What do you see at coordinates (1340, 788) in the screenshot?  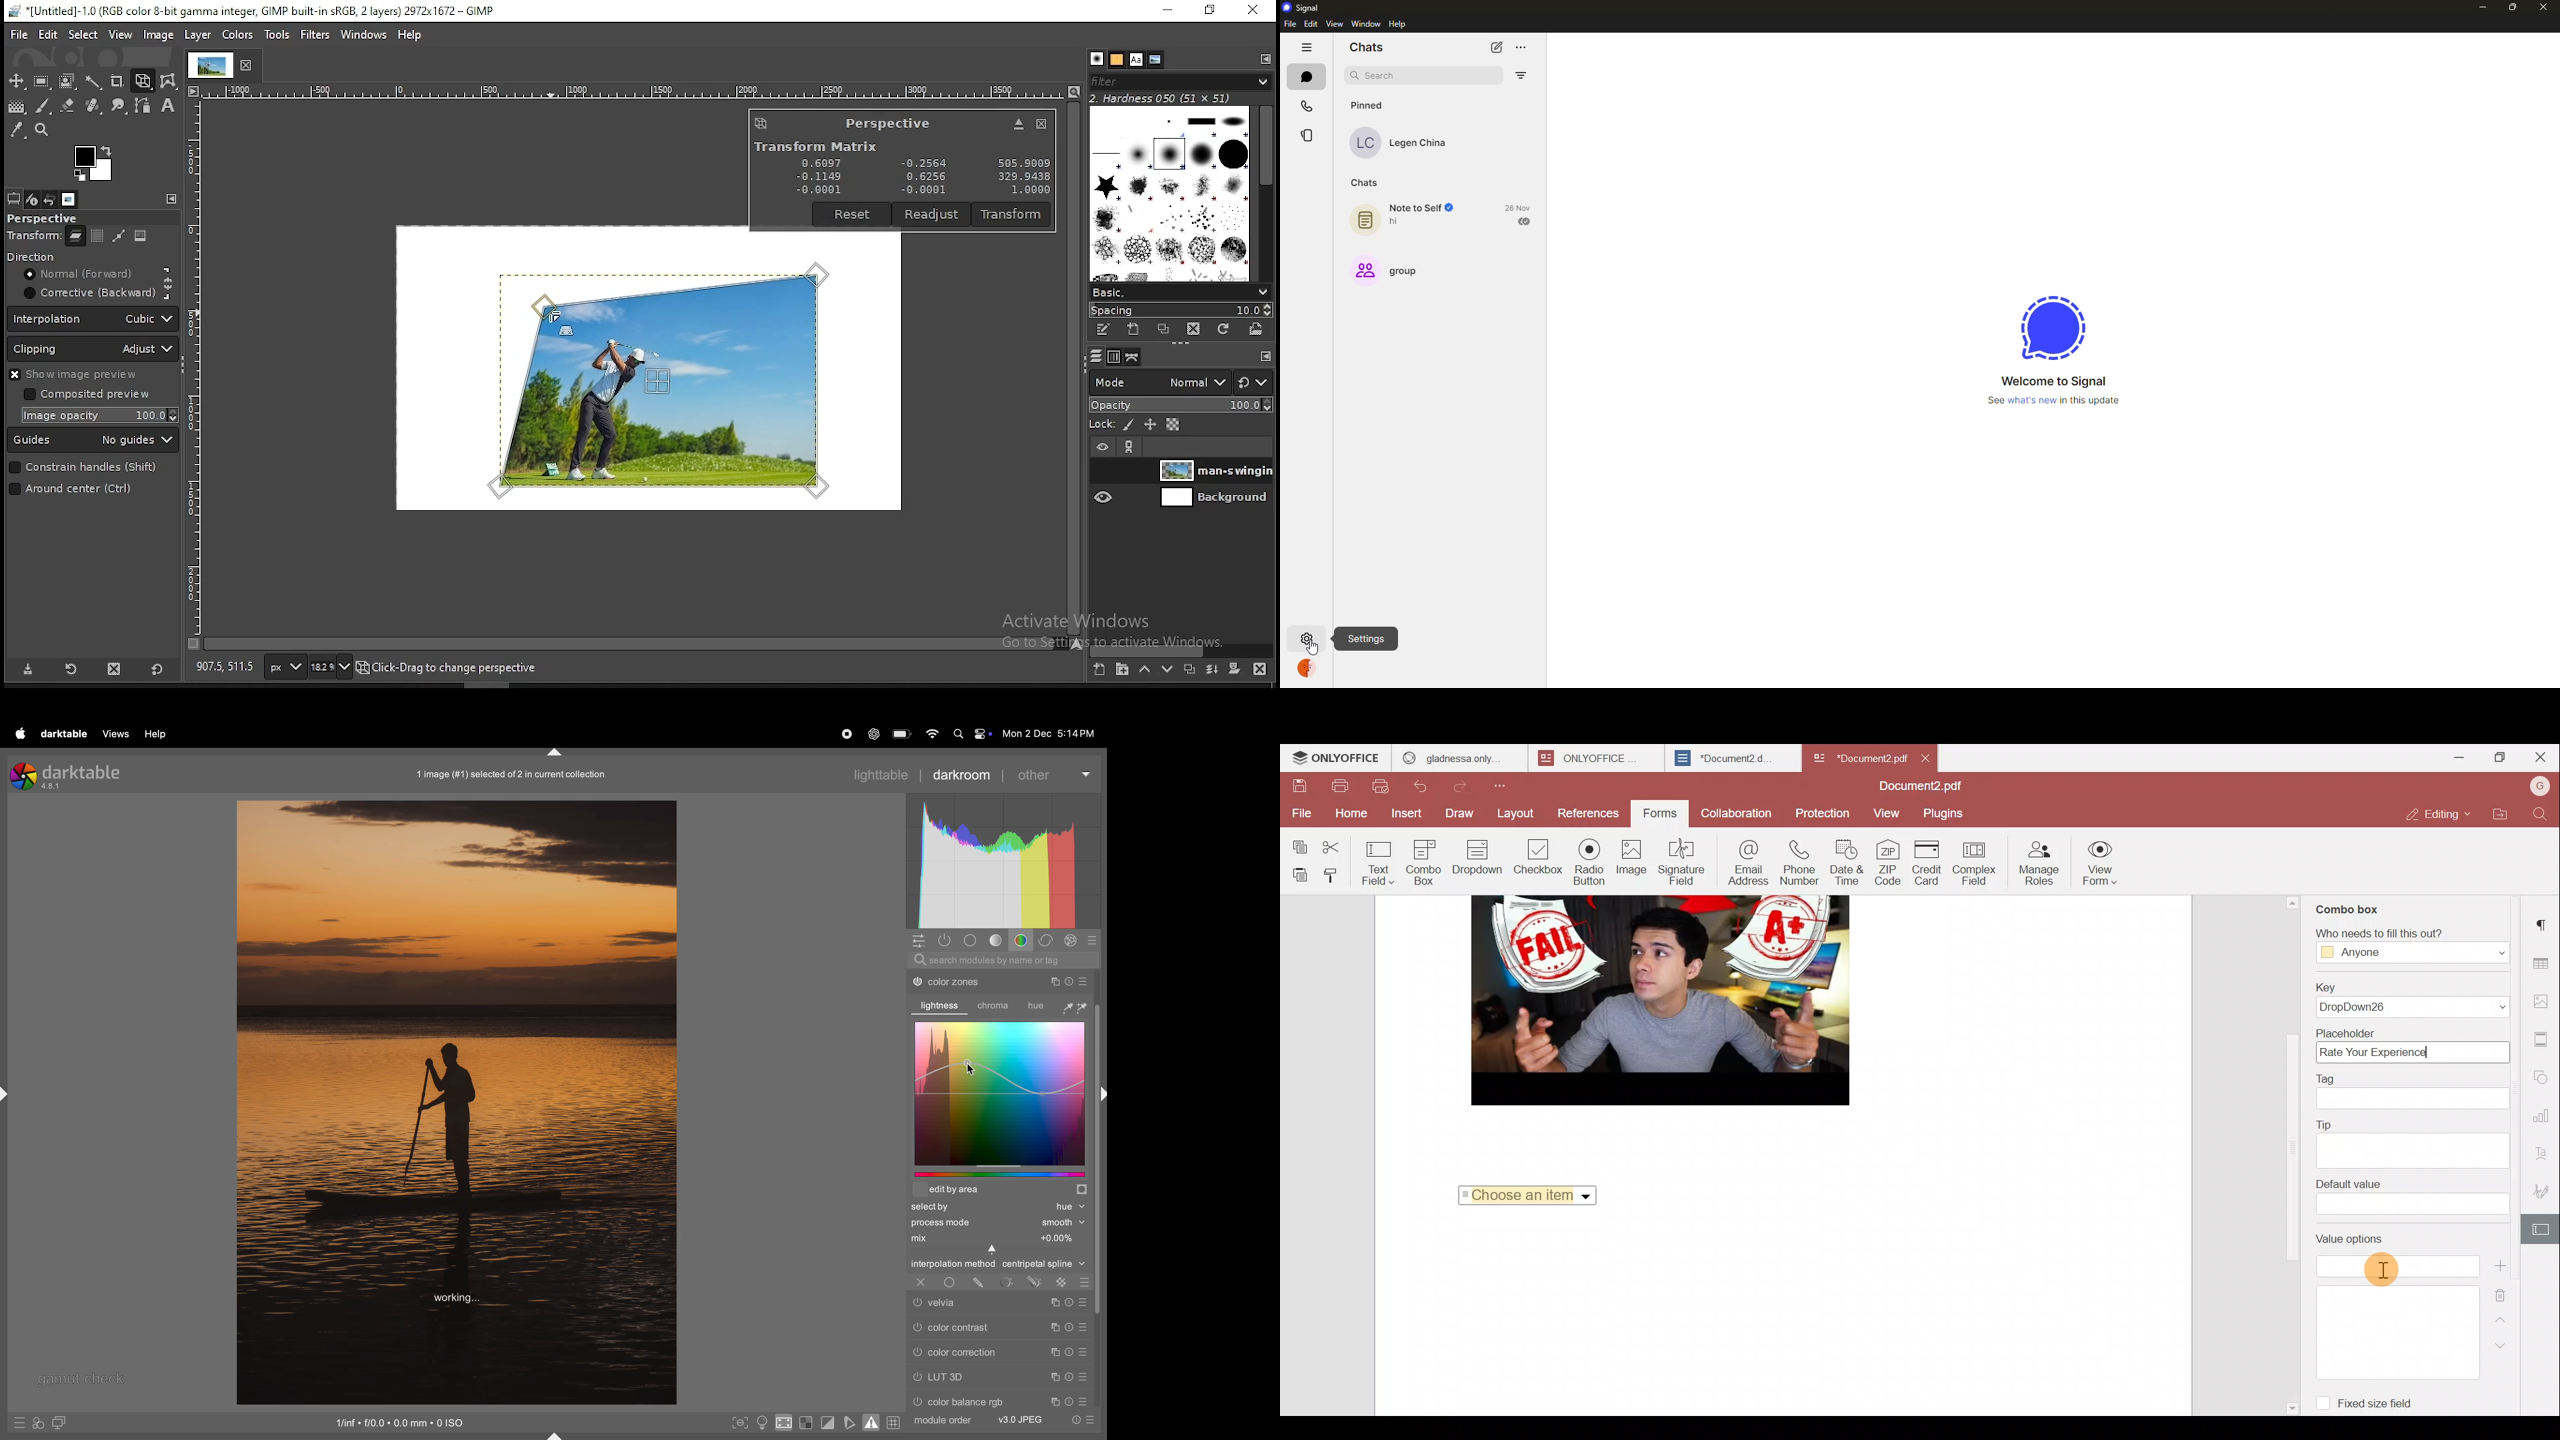 I see `Print file` at bounding box center [1340, 788].